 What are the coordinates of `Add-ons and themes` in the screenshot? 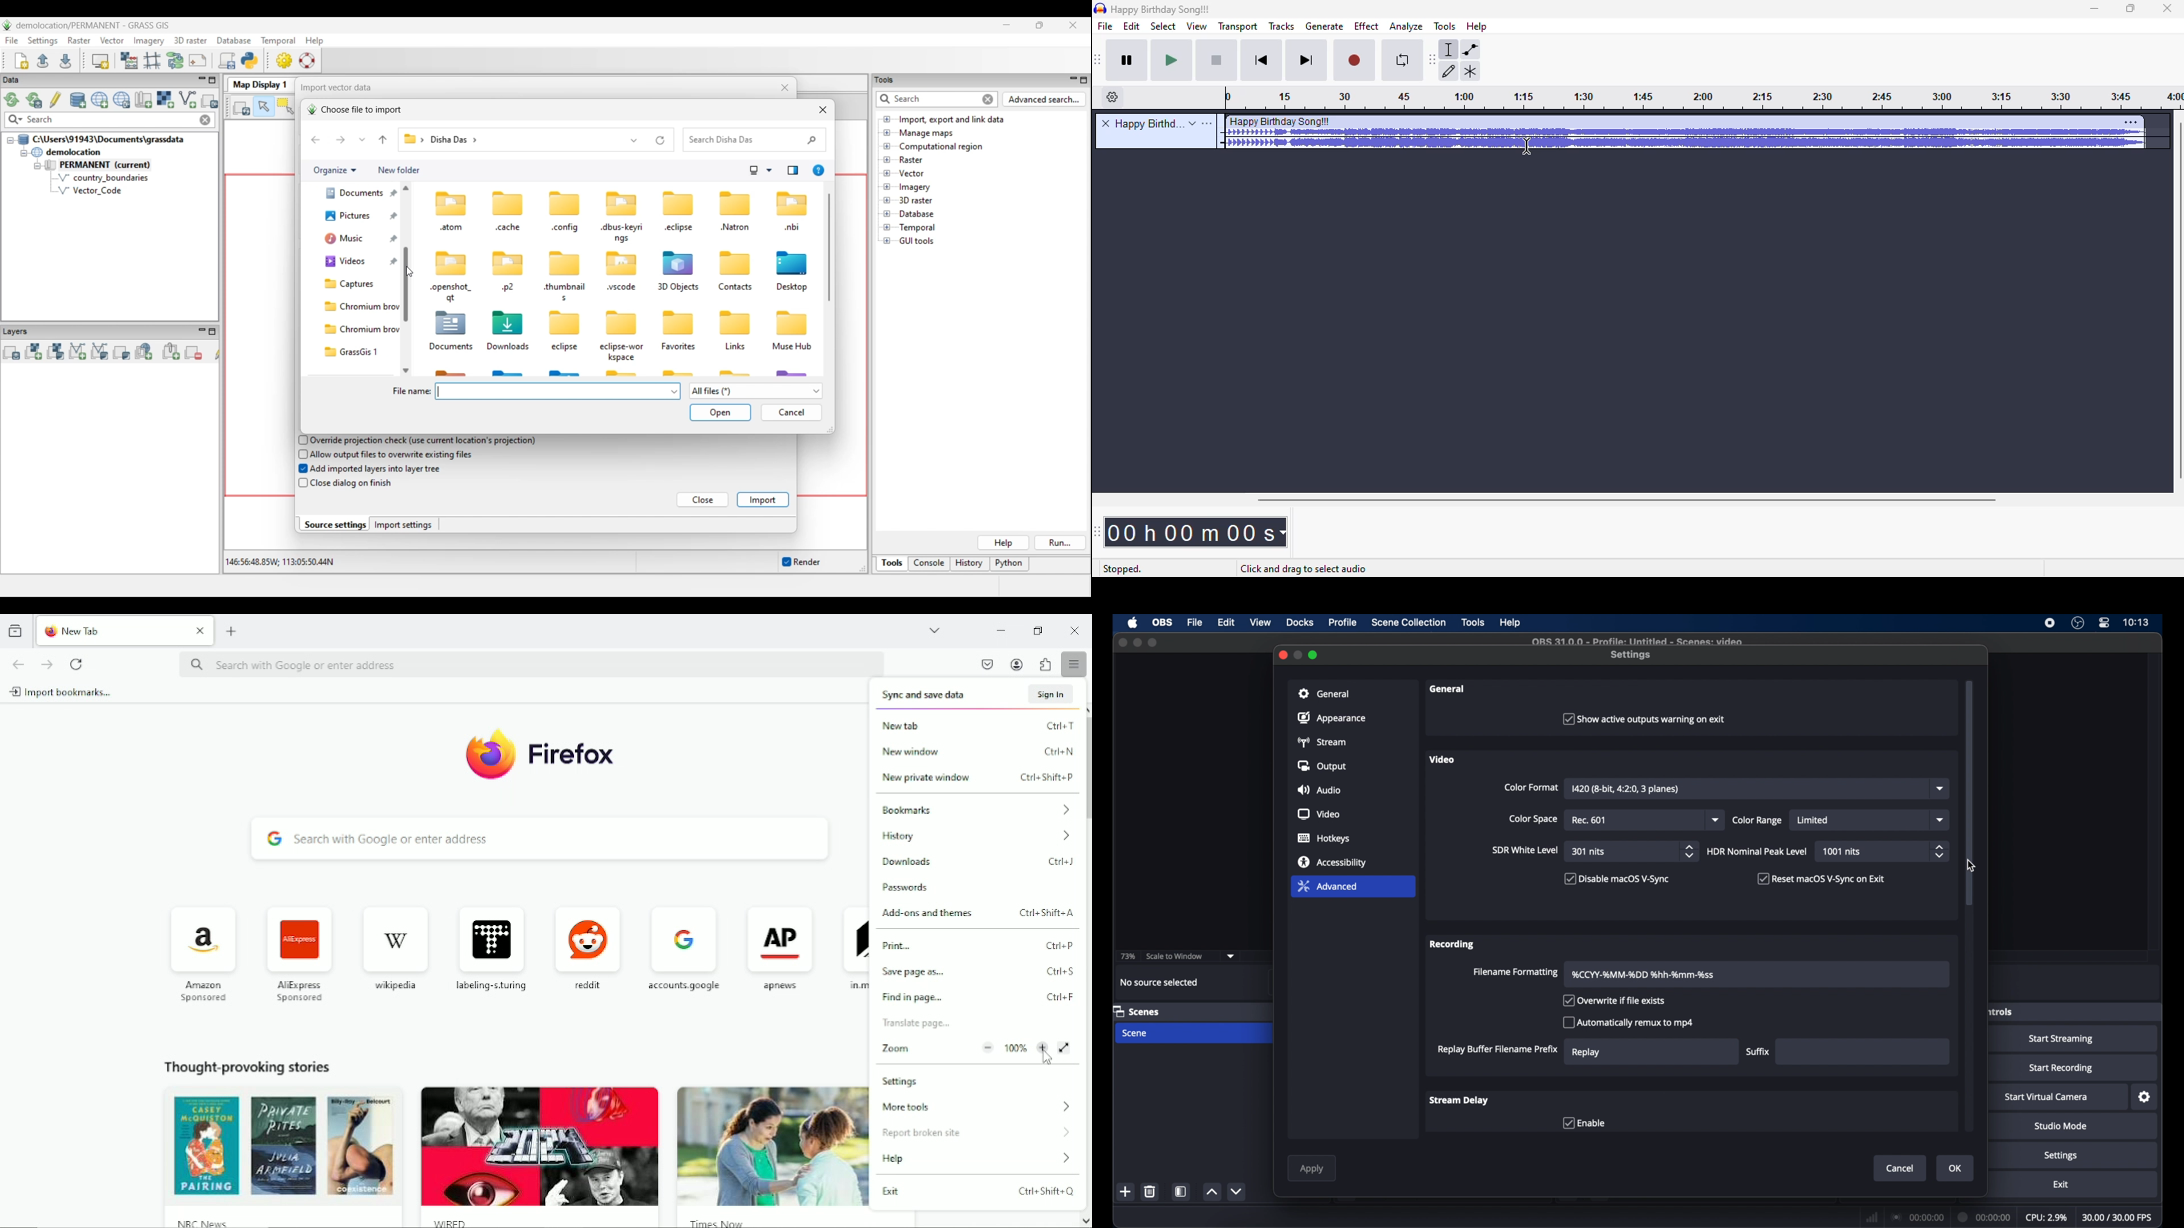 It's located at (977, 913).